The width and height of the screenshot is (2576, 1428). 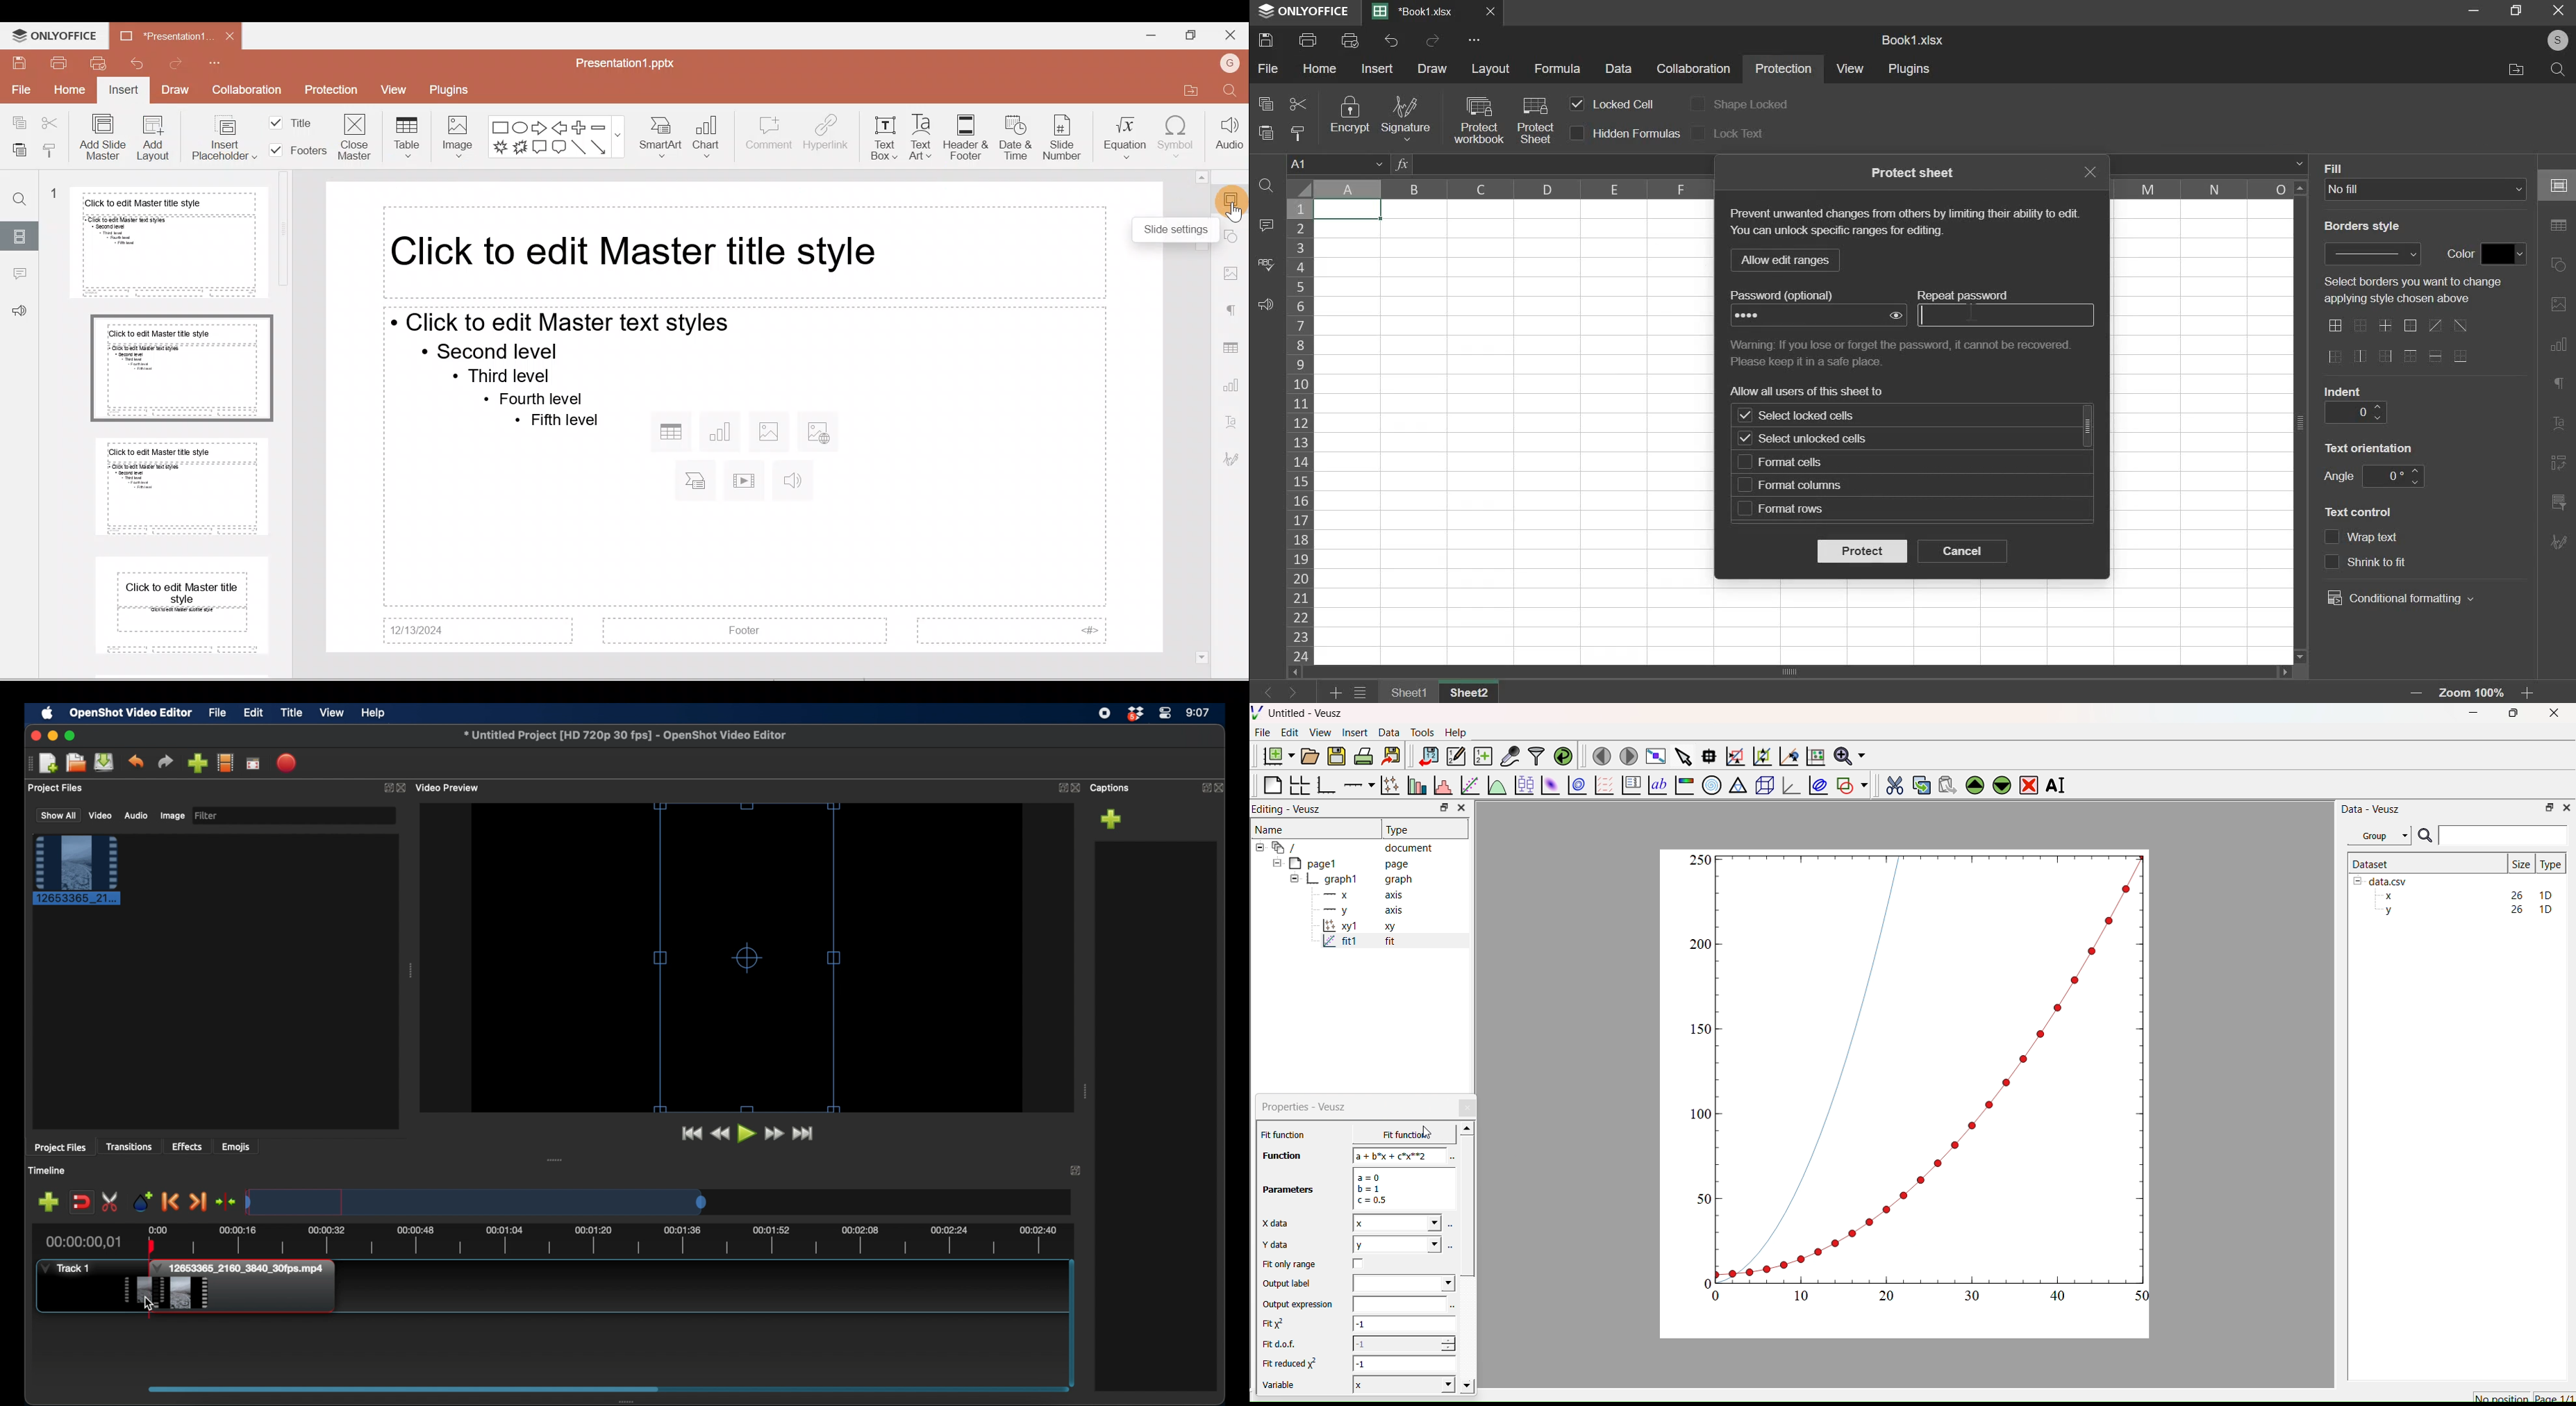 What do you see at coordinates (1744, 462) in the screenshot?
I see `checkbox` at bounding box center [1744, 462].